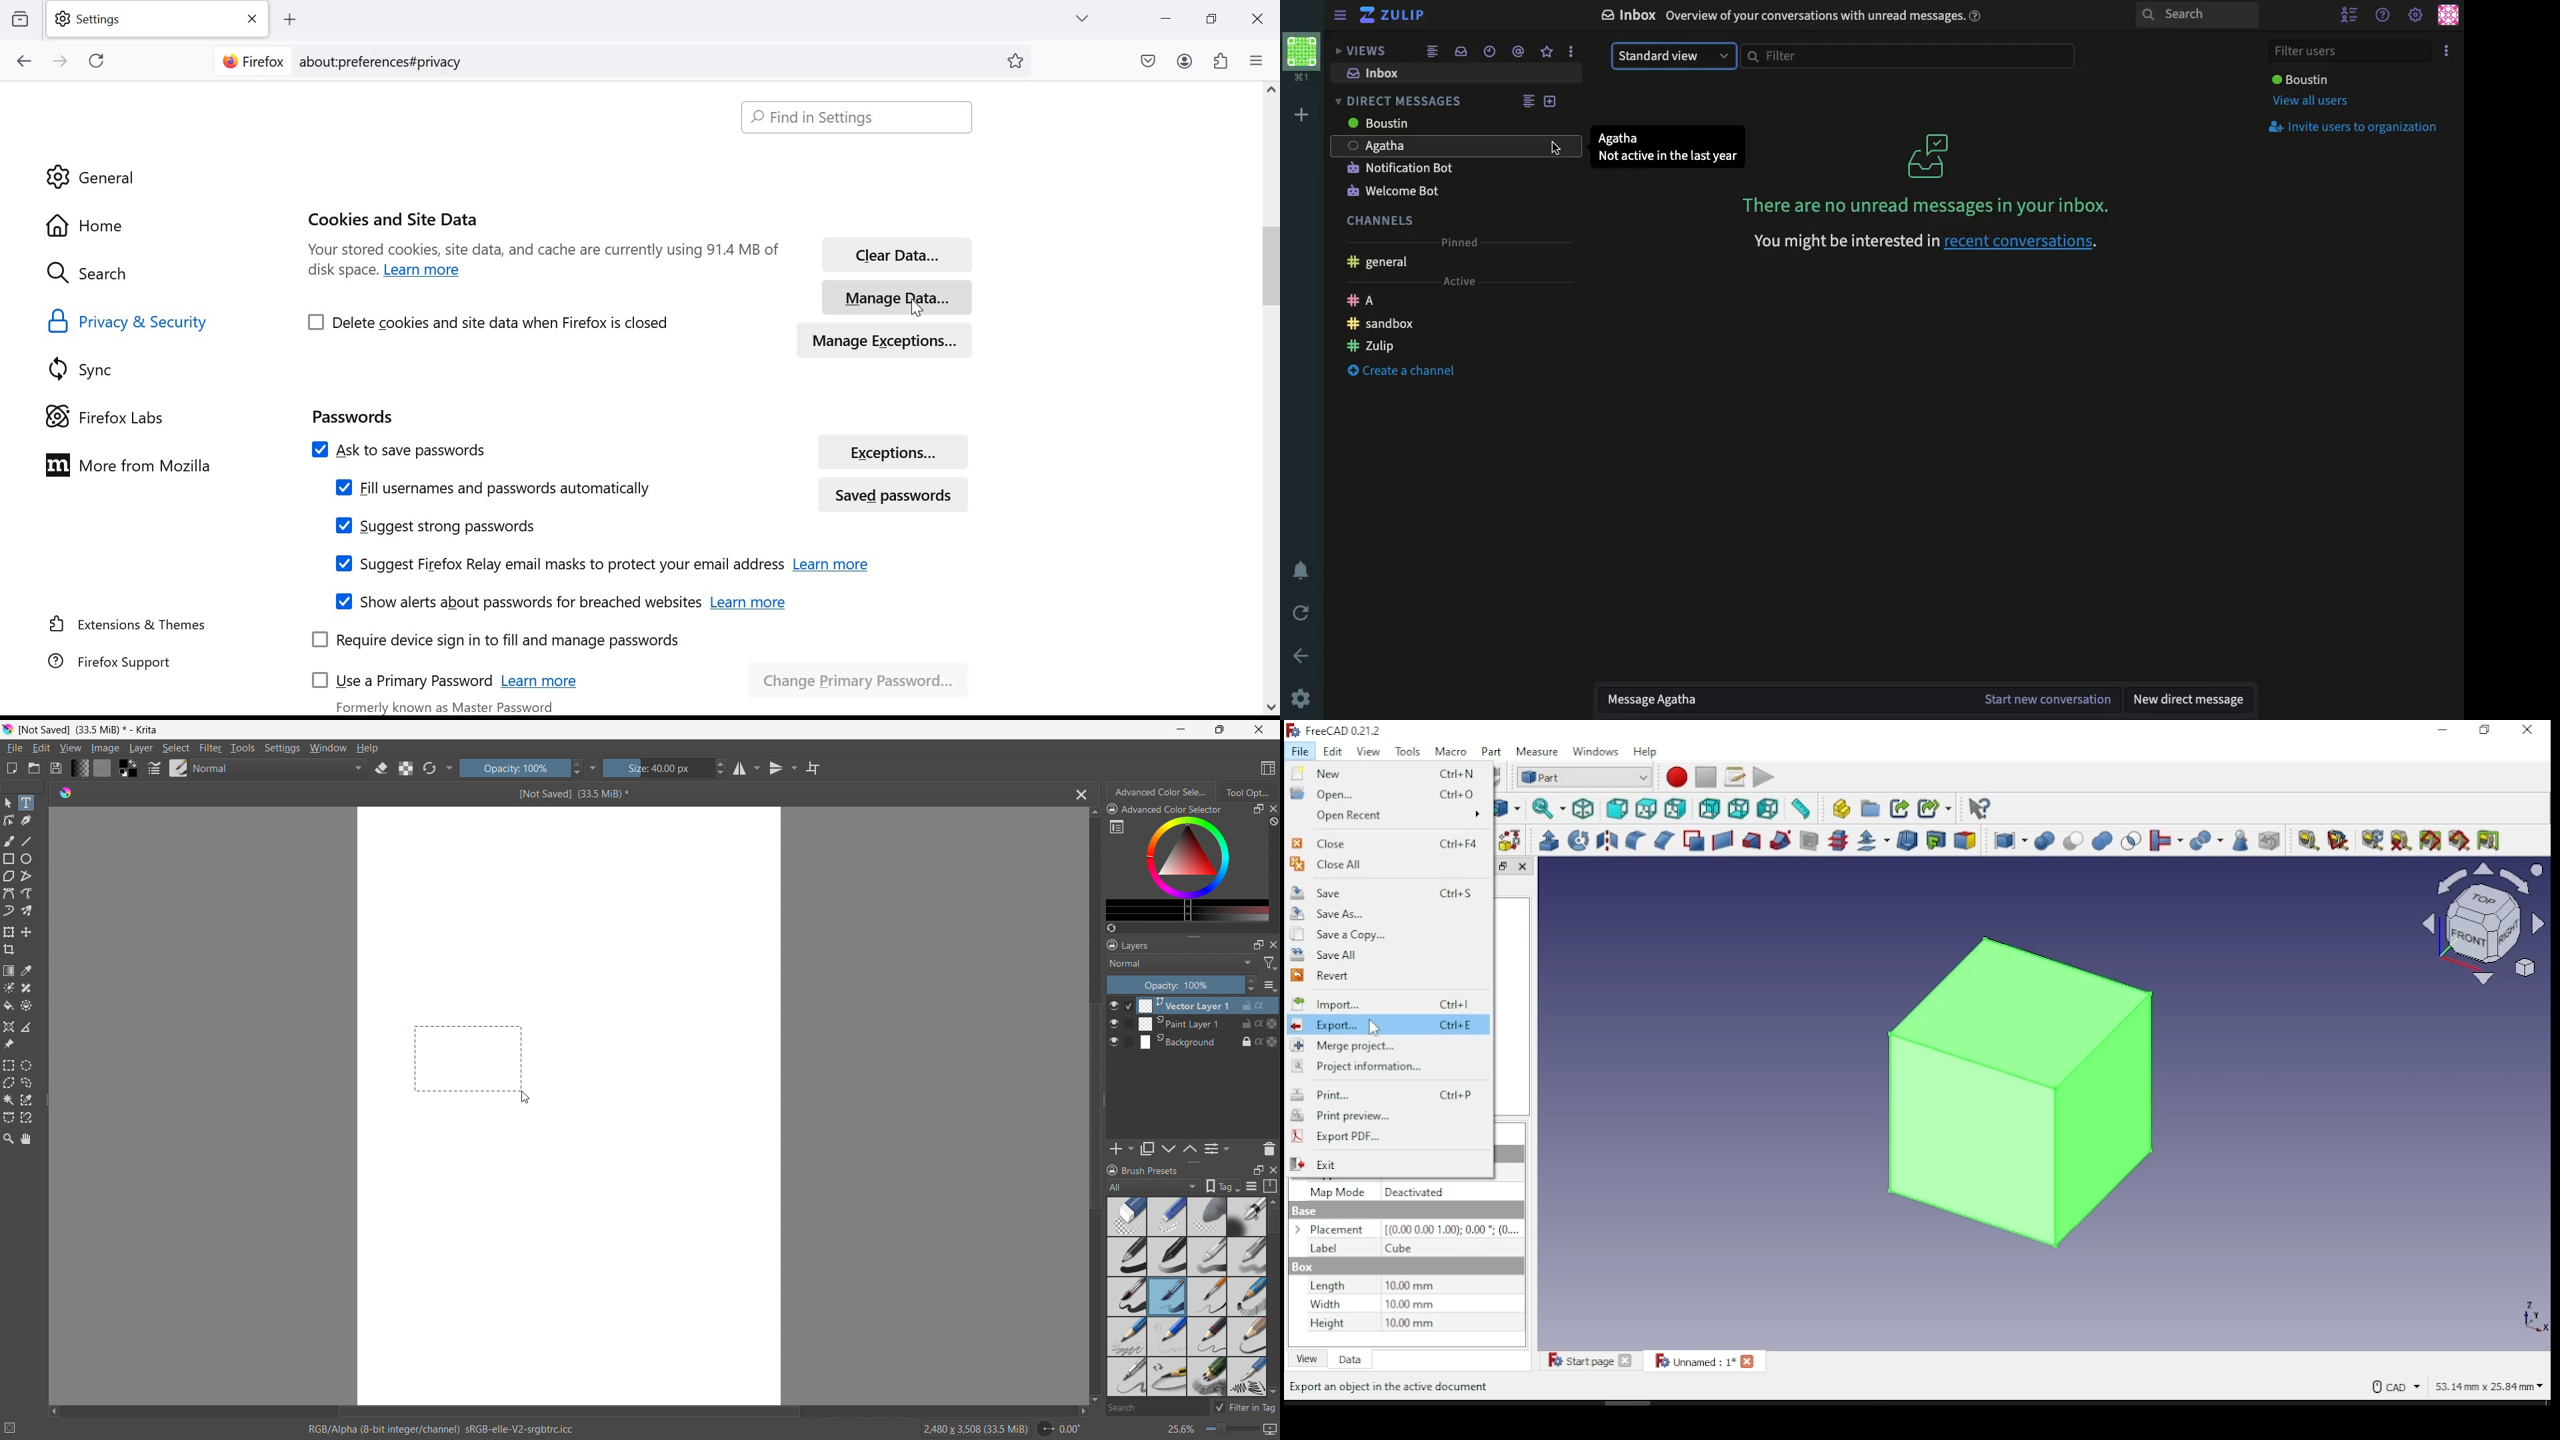 The width and height of the screenshot is (2576, 1456). Describe the element at coordinates (899, 493) in the screenshot. I see `Saved passwords` at that location.